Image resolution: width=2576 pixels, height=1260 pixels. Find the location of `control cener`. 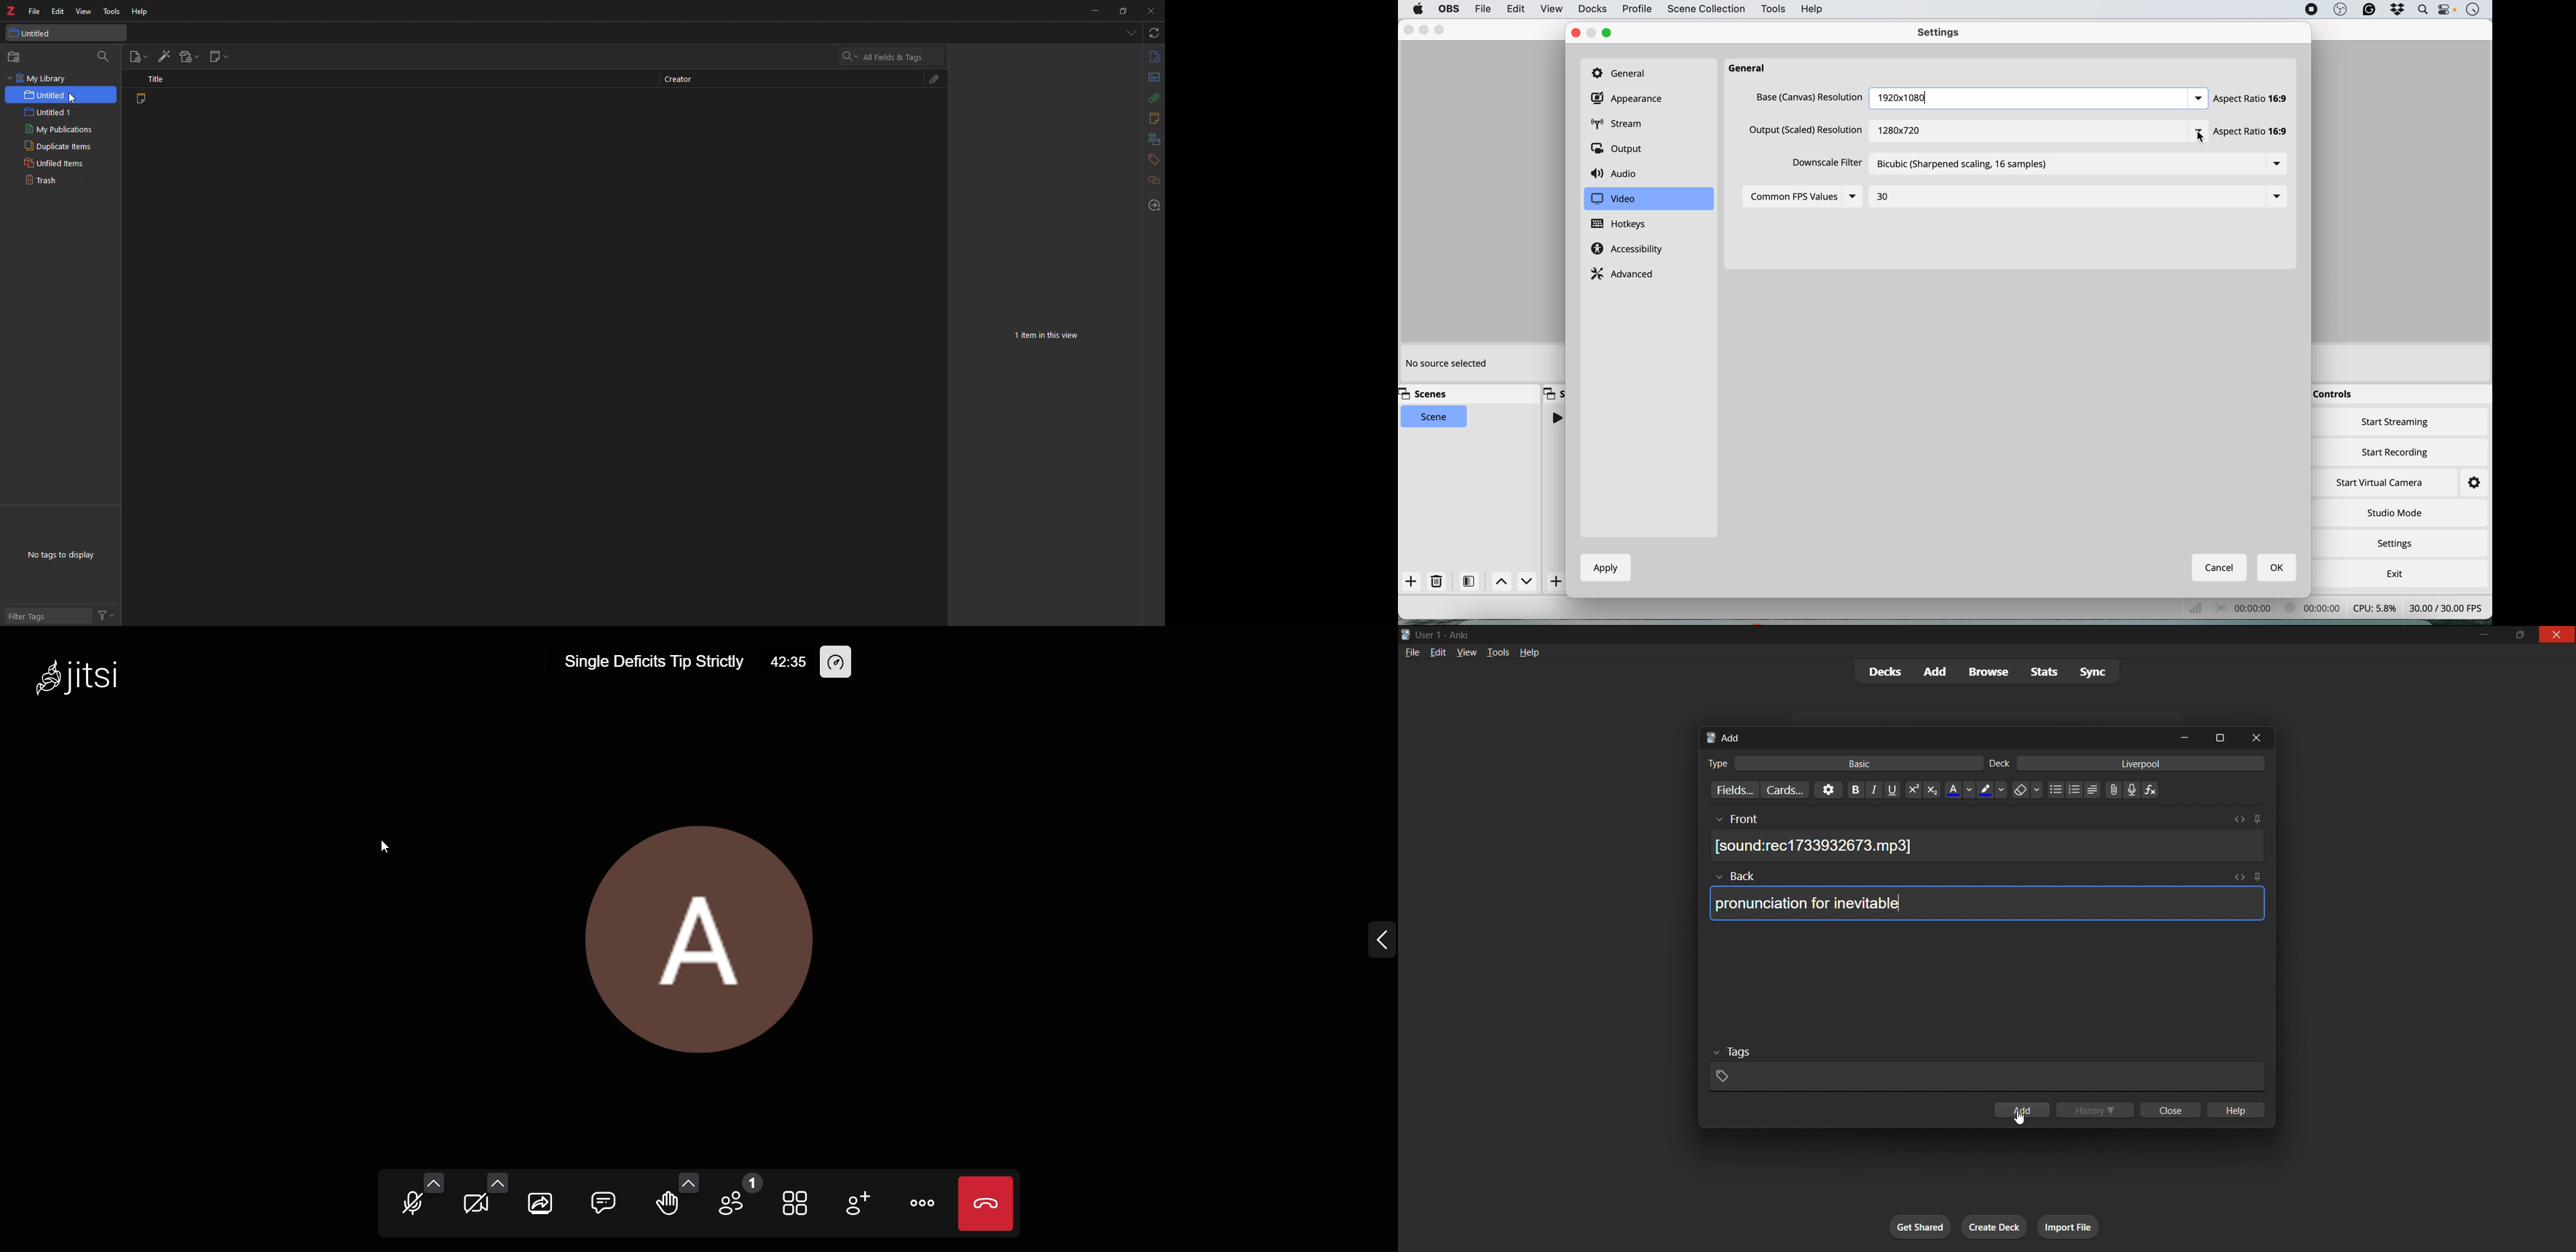

control cener is located at coordinates (2447, 11).